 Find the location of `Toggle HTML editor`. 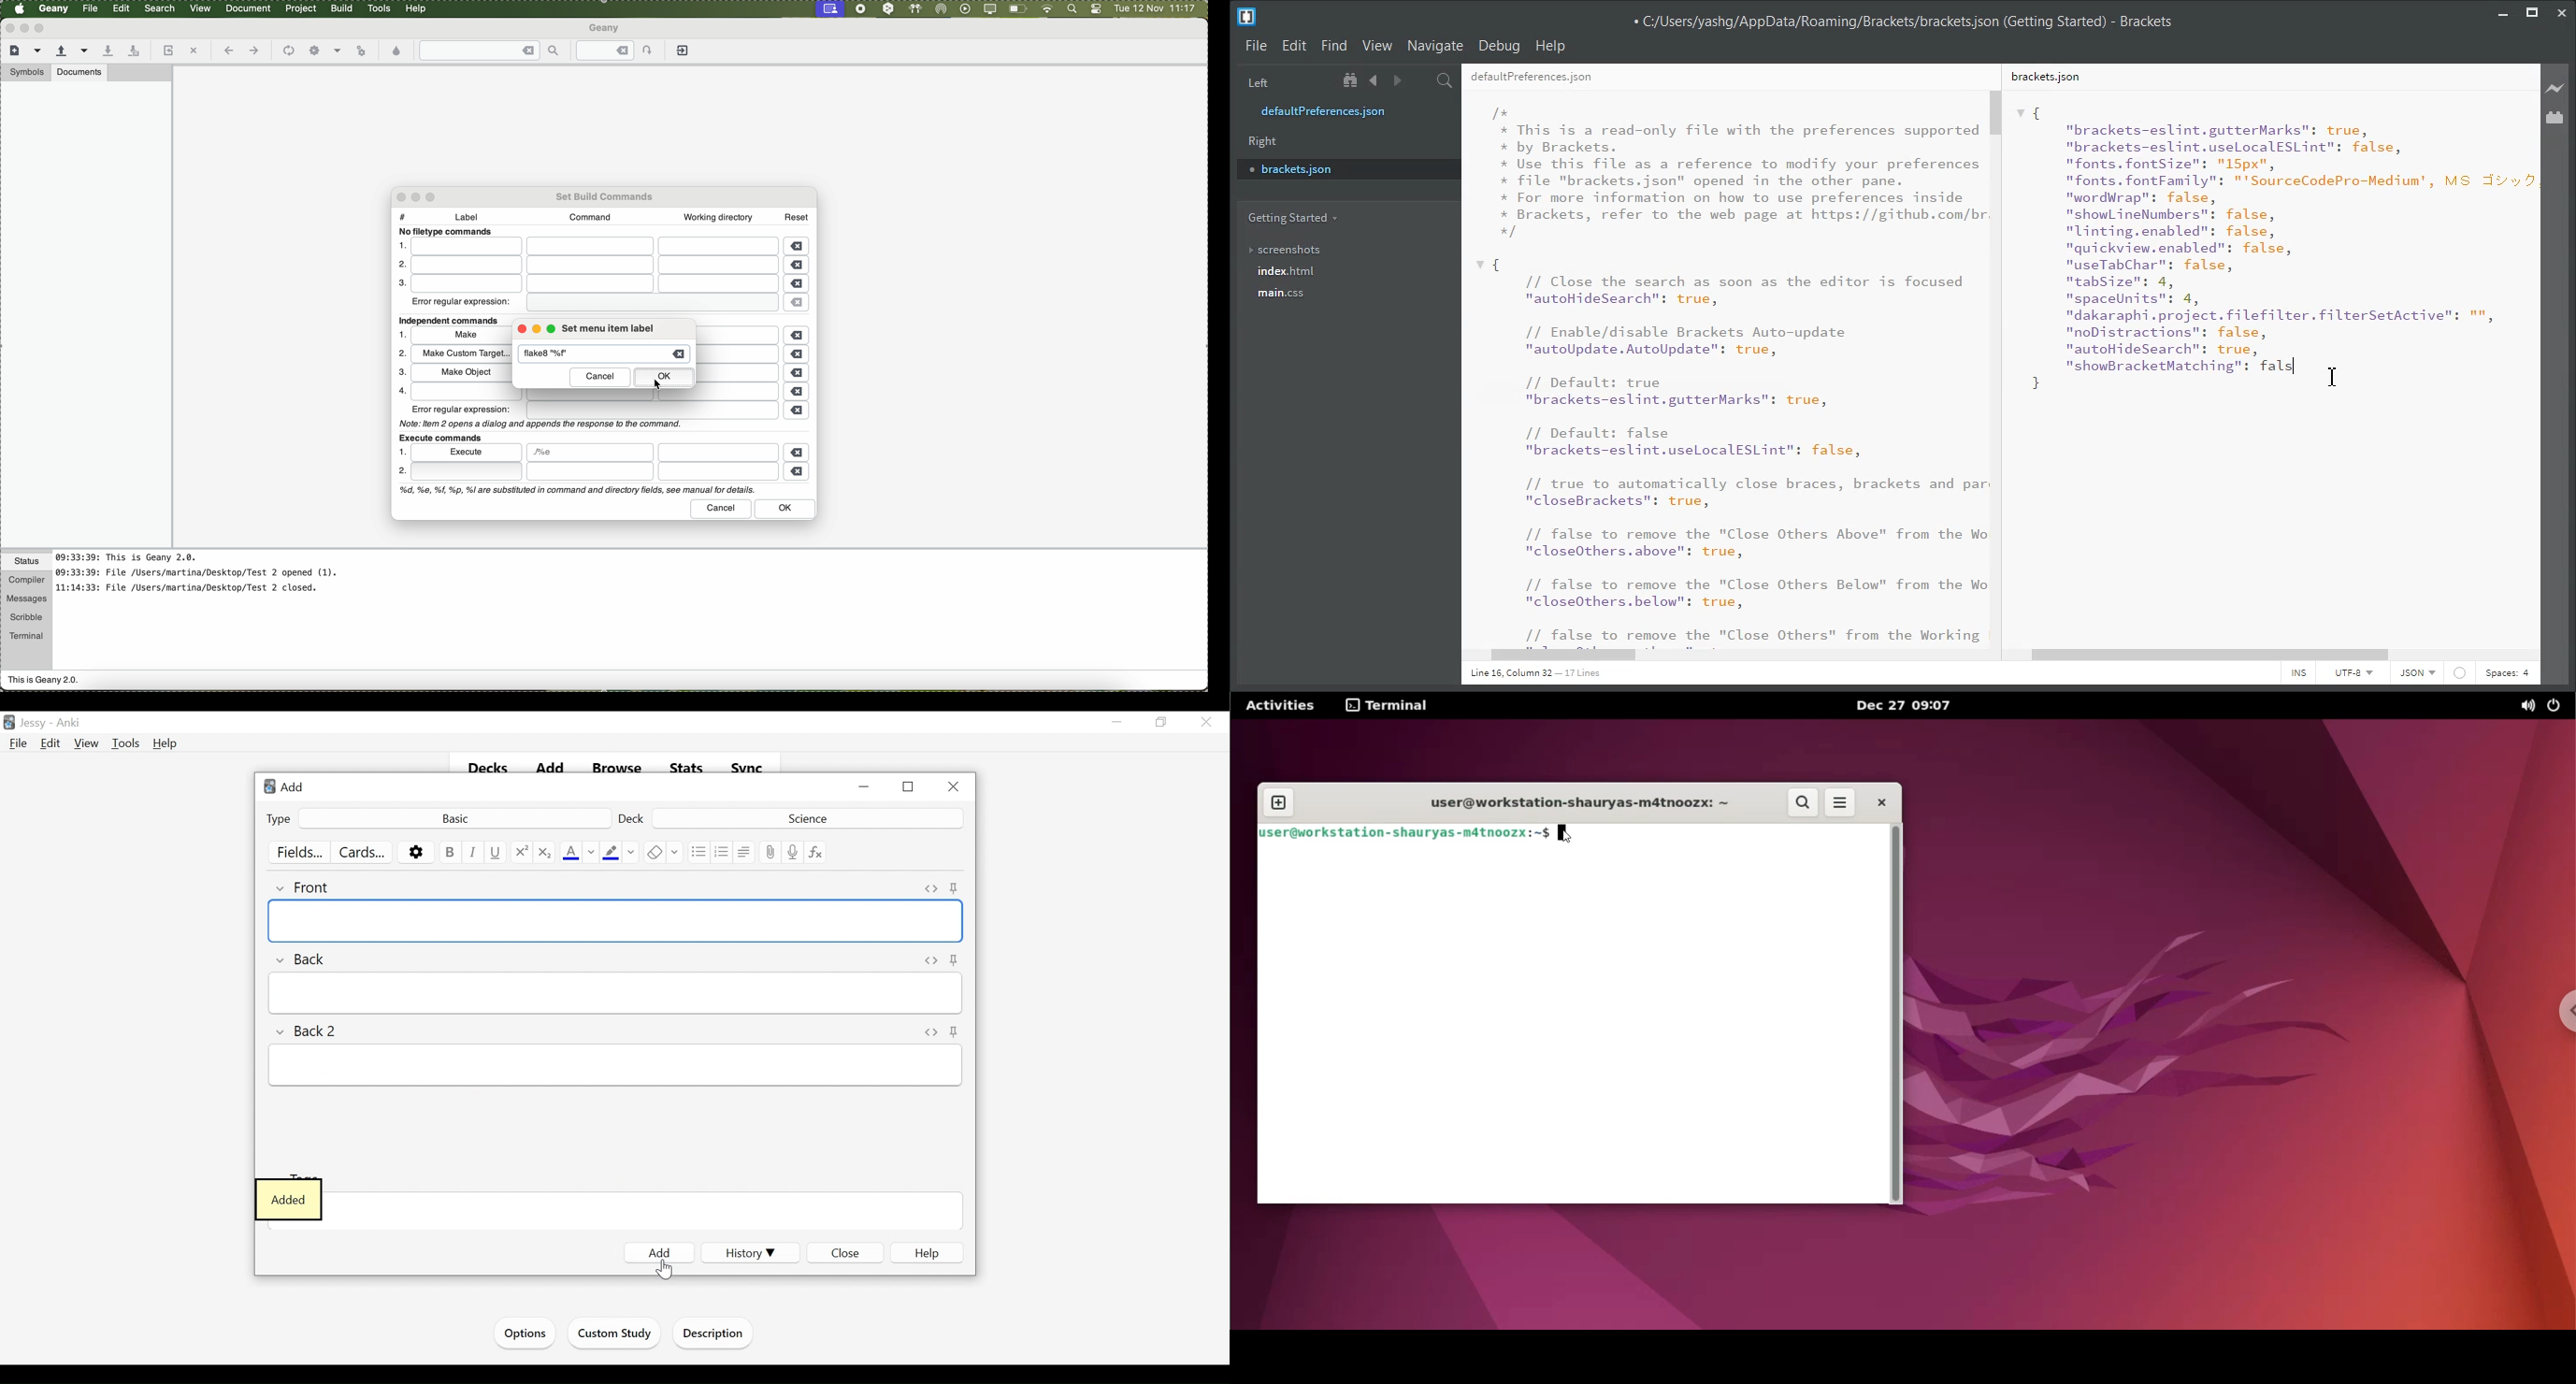

Toggle HTML editor is located at coordinates (932, 1031).